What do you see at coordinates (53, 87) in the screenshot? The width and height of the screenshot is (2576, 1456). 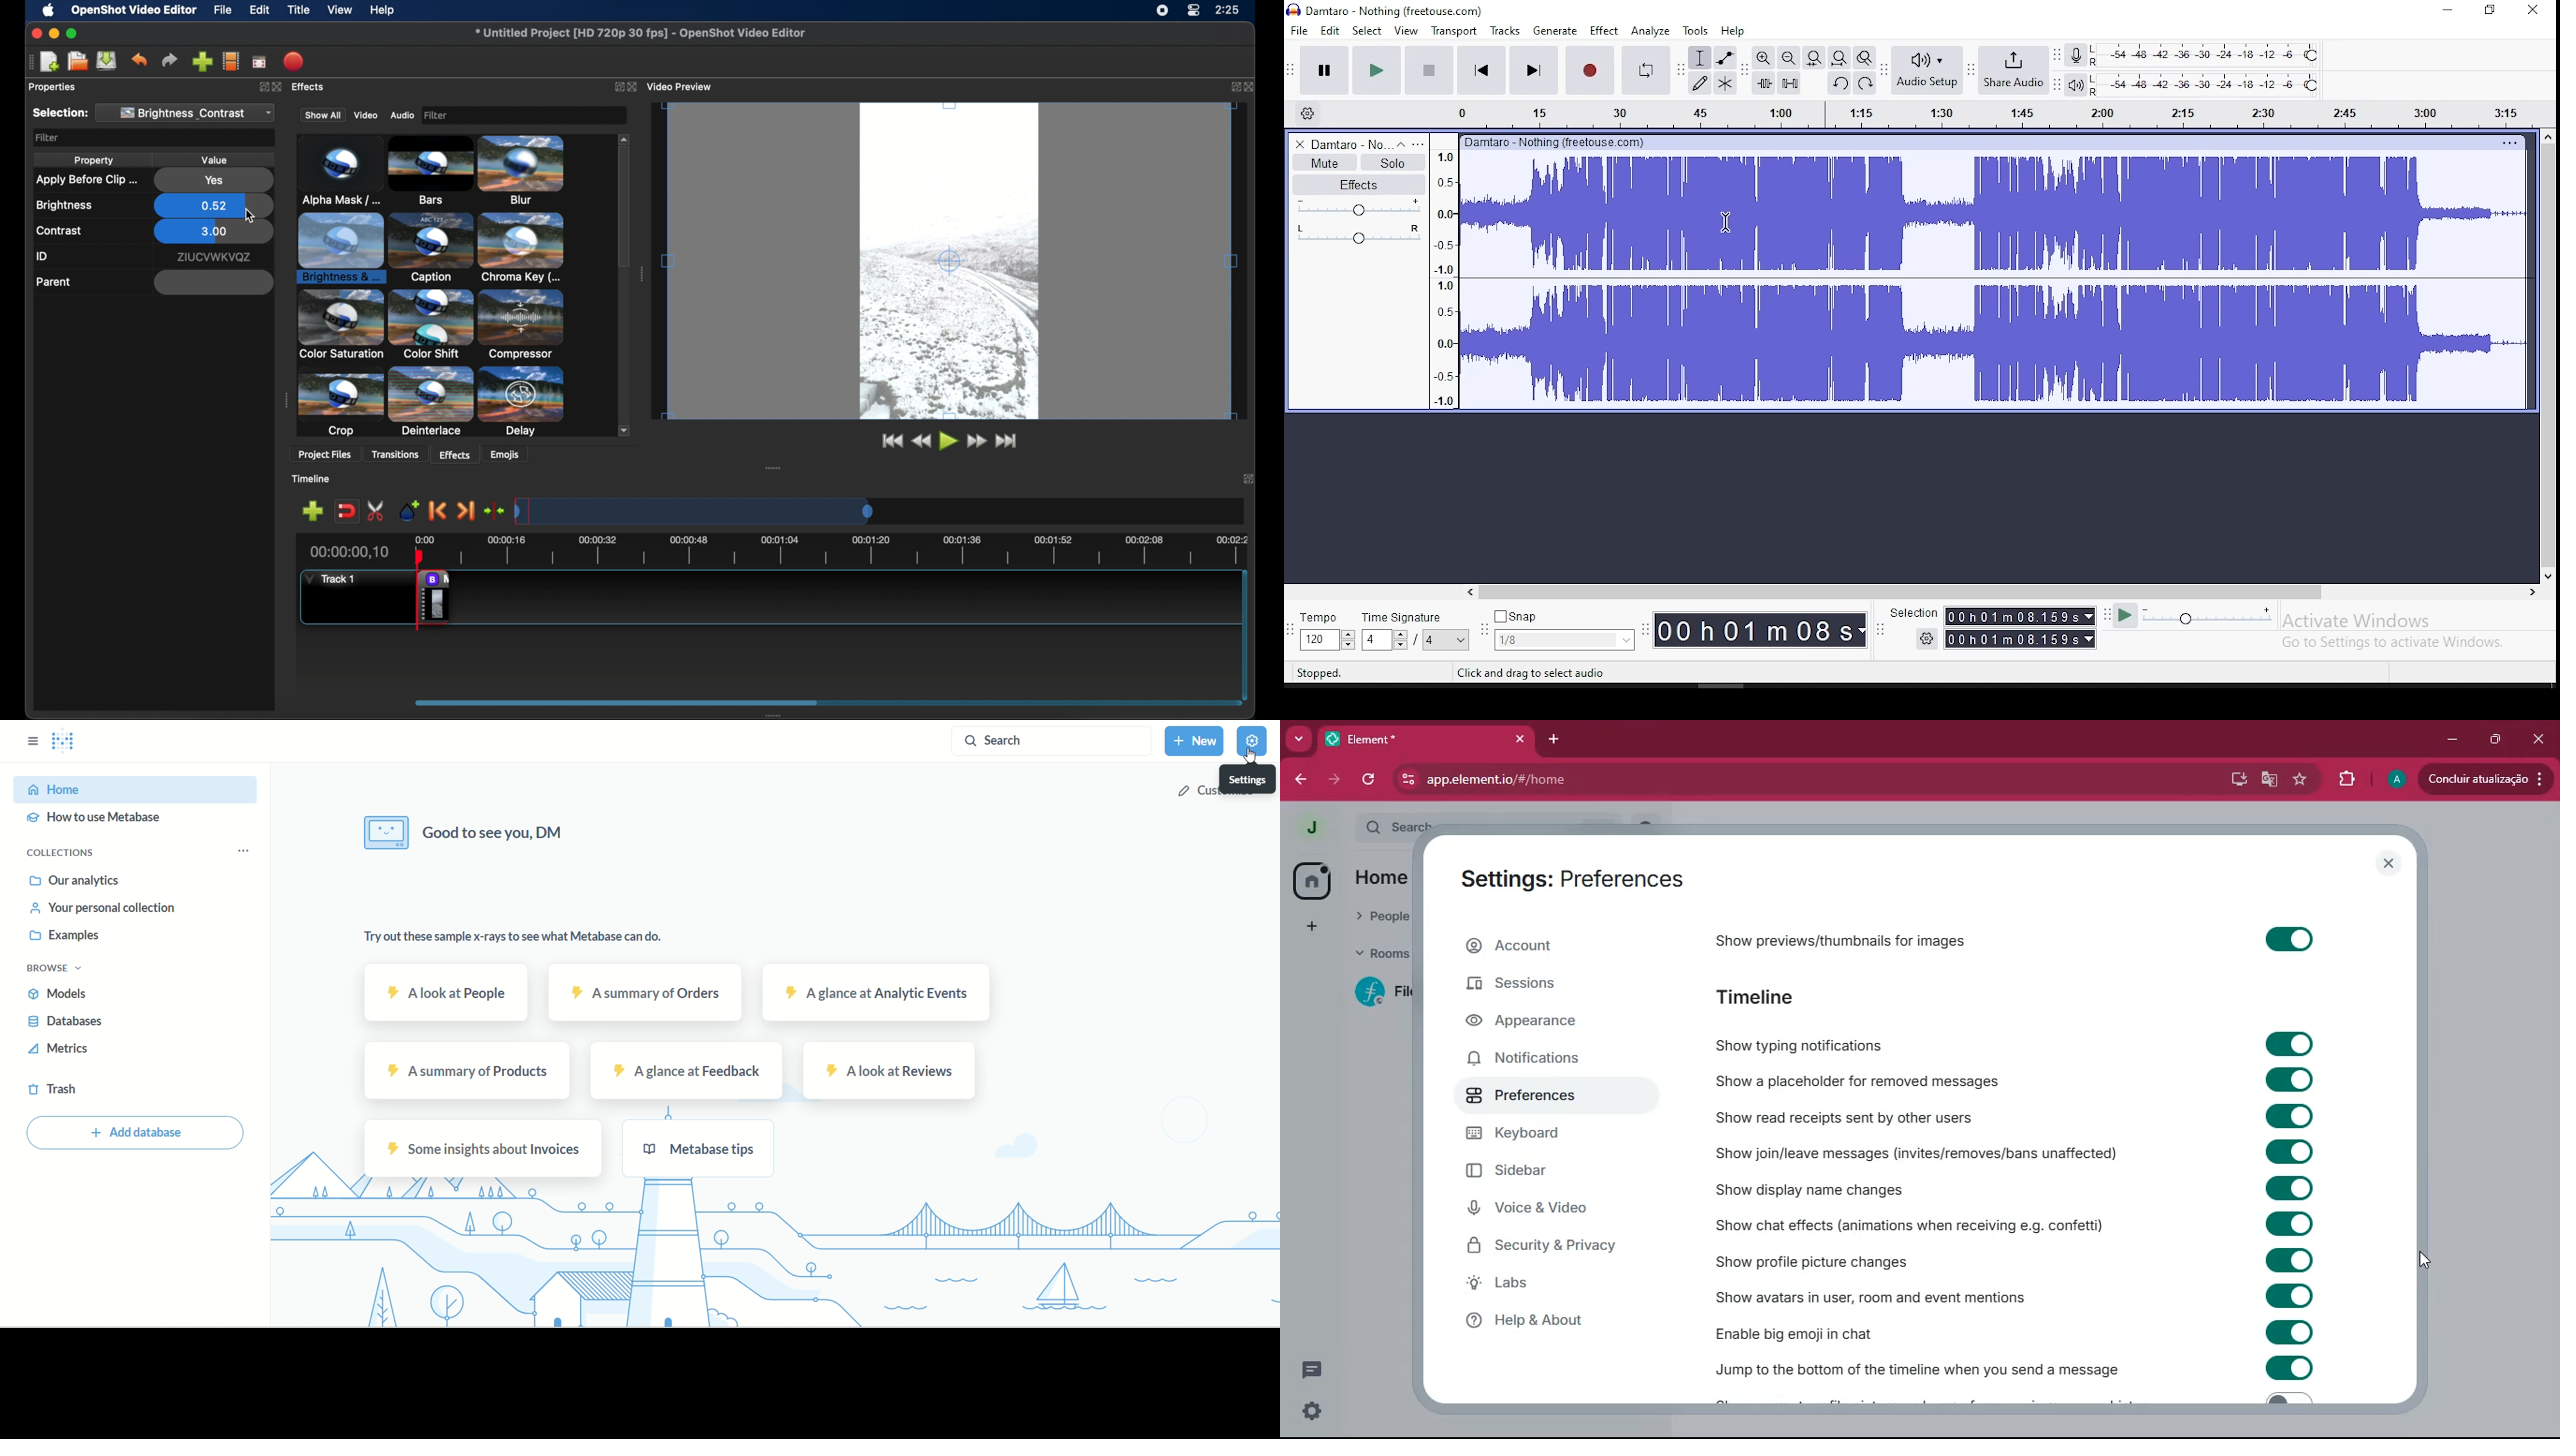 I see `properties` at bounding box center [53, 87].